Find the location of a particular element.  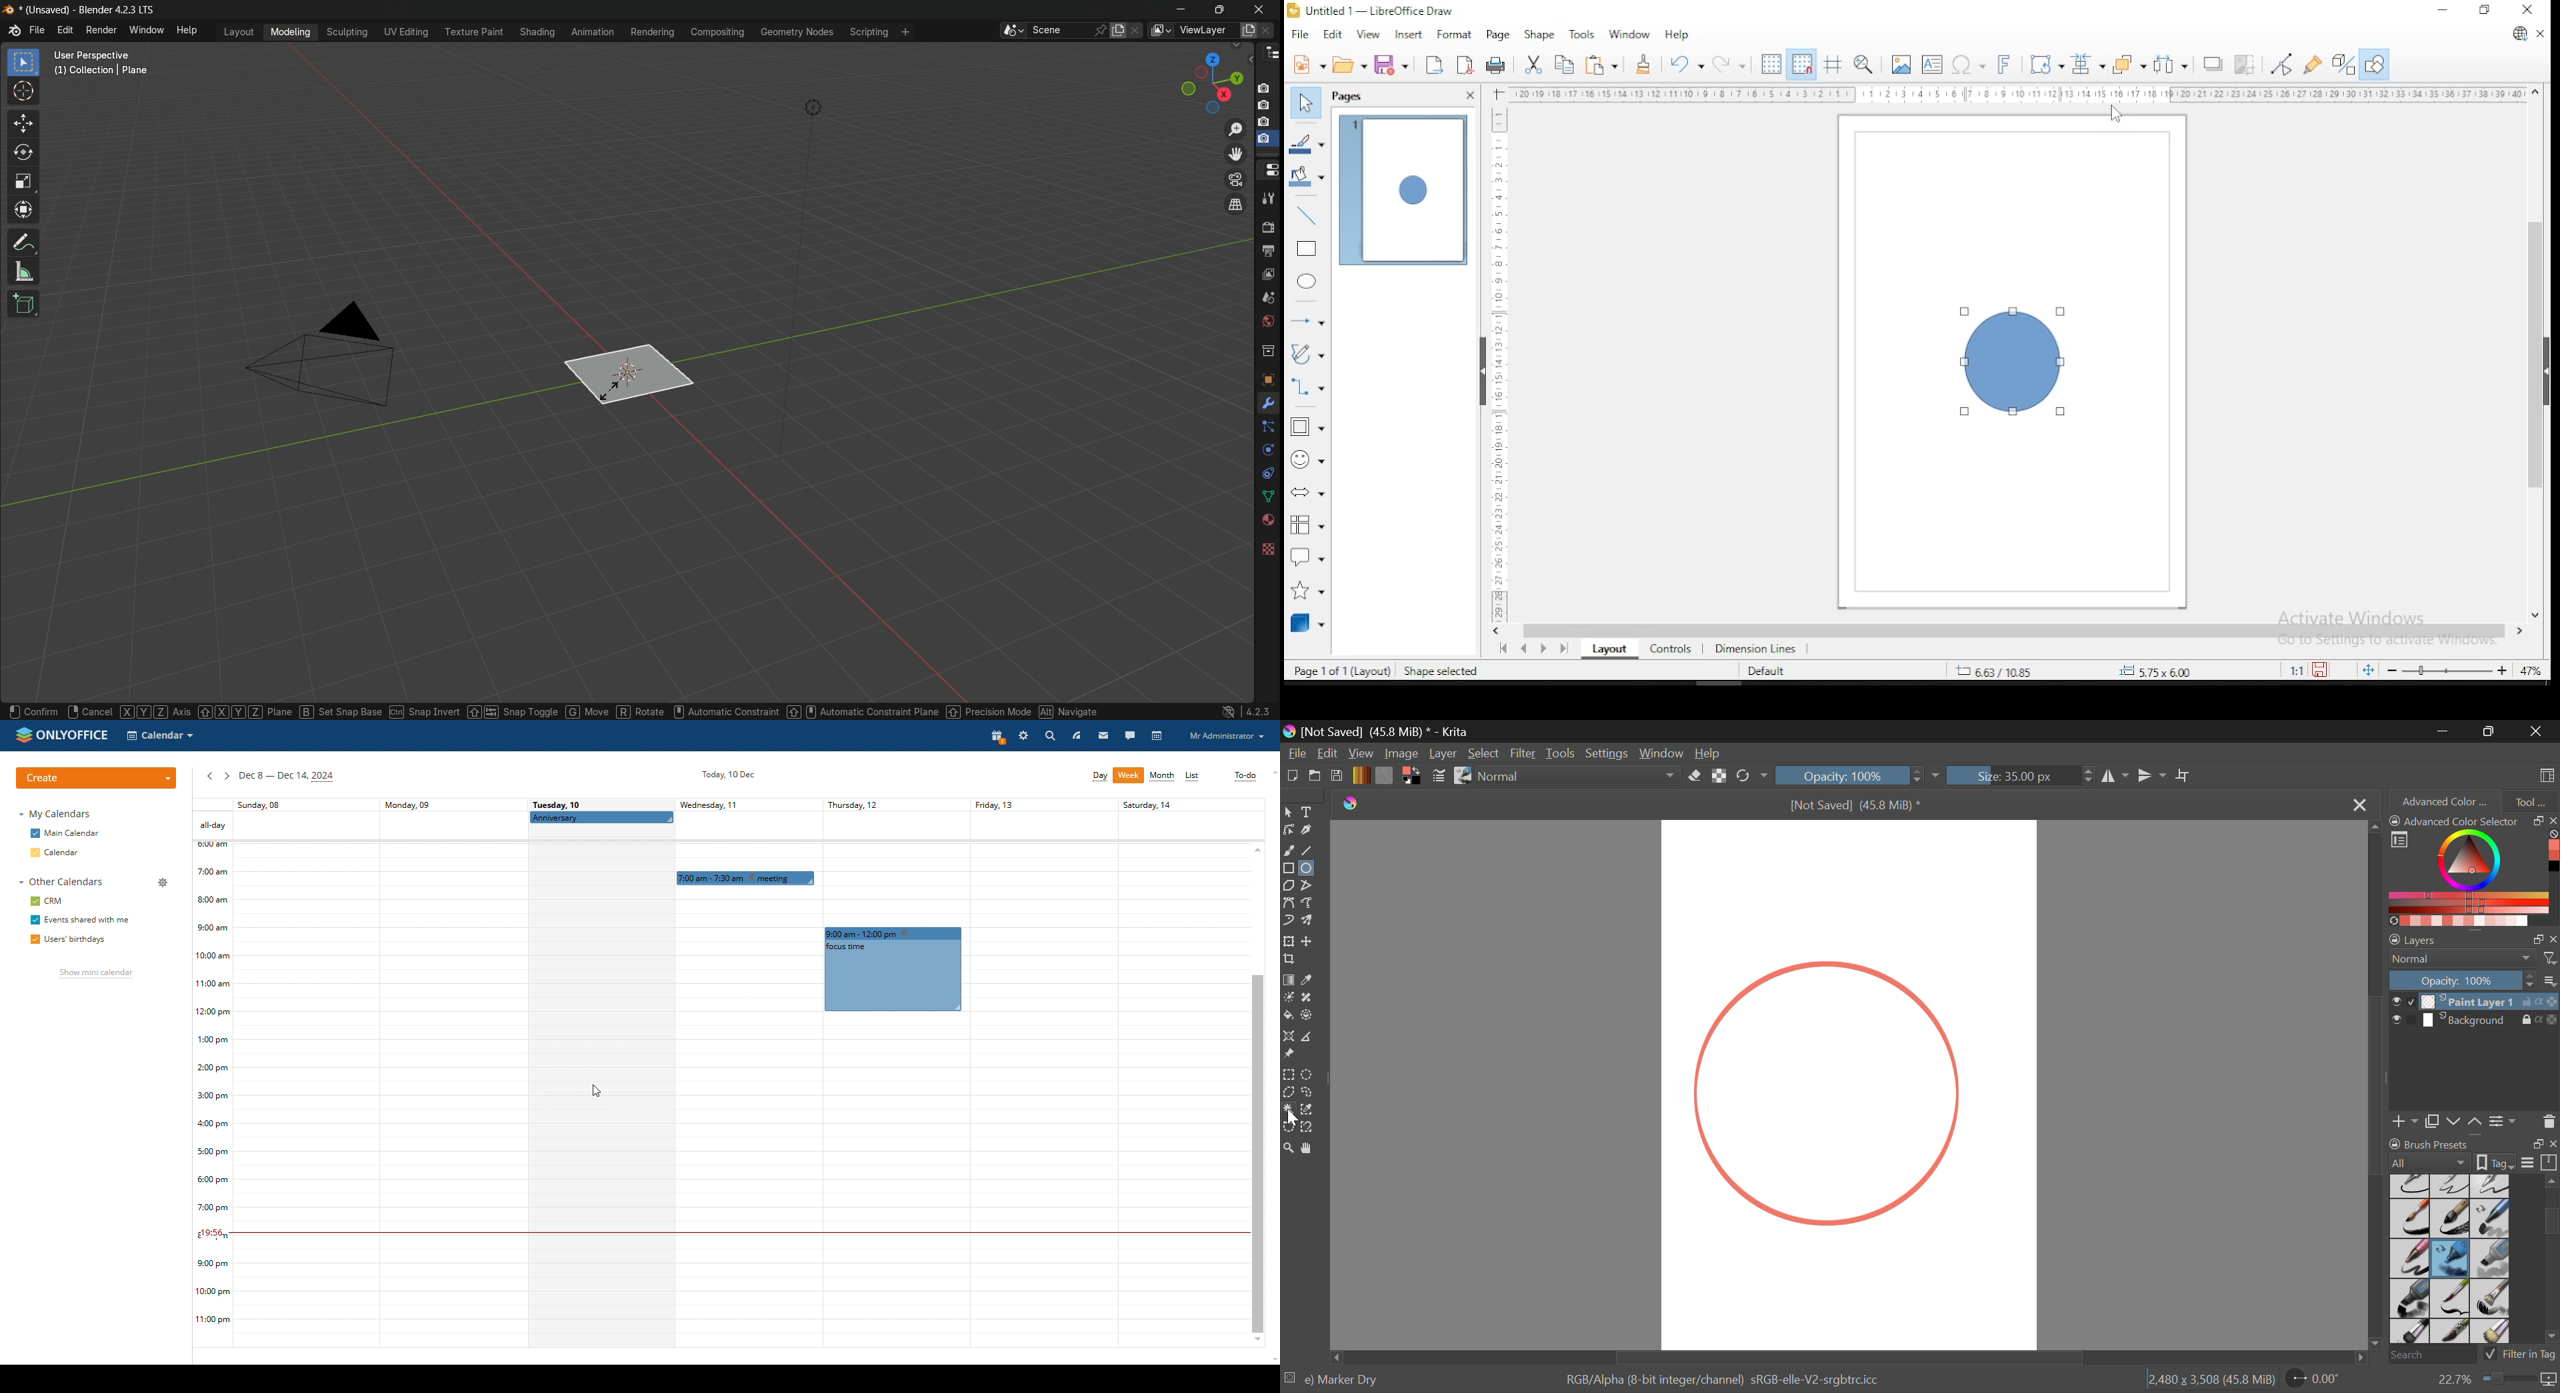

browse views is located at coordinates (1161, 30).